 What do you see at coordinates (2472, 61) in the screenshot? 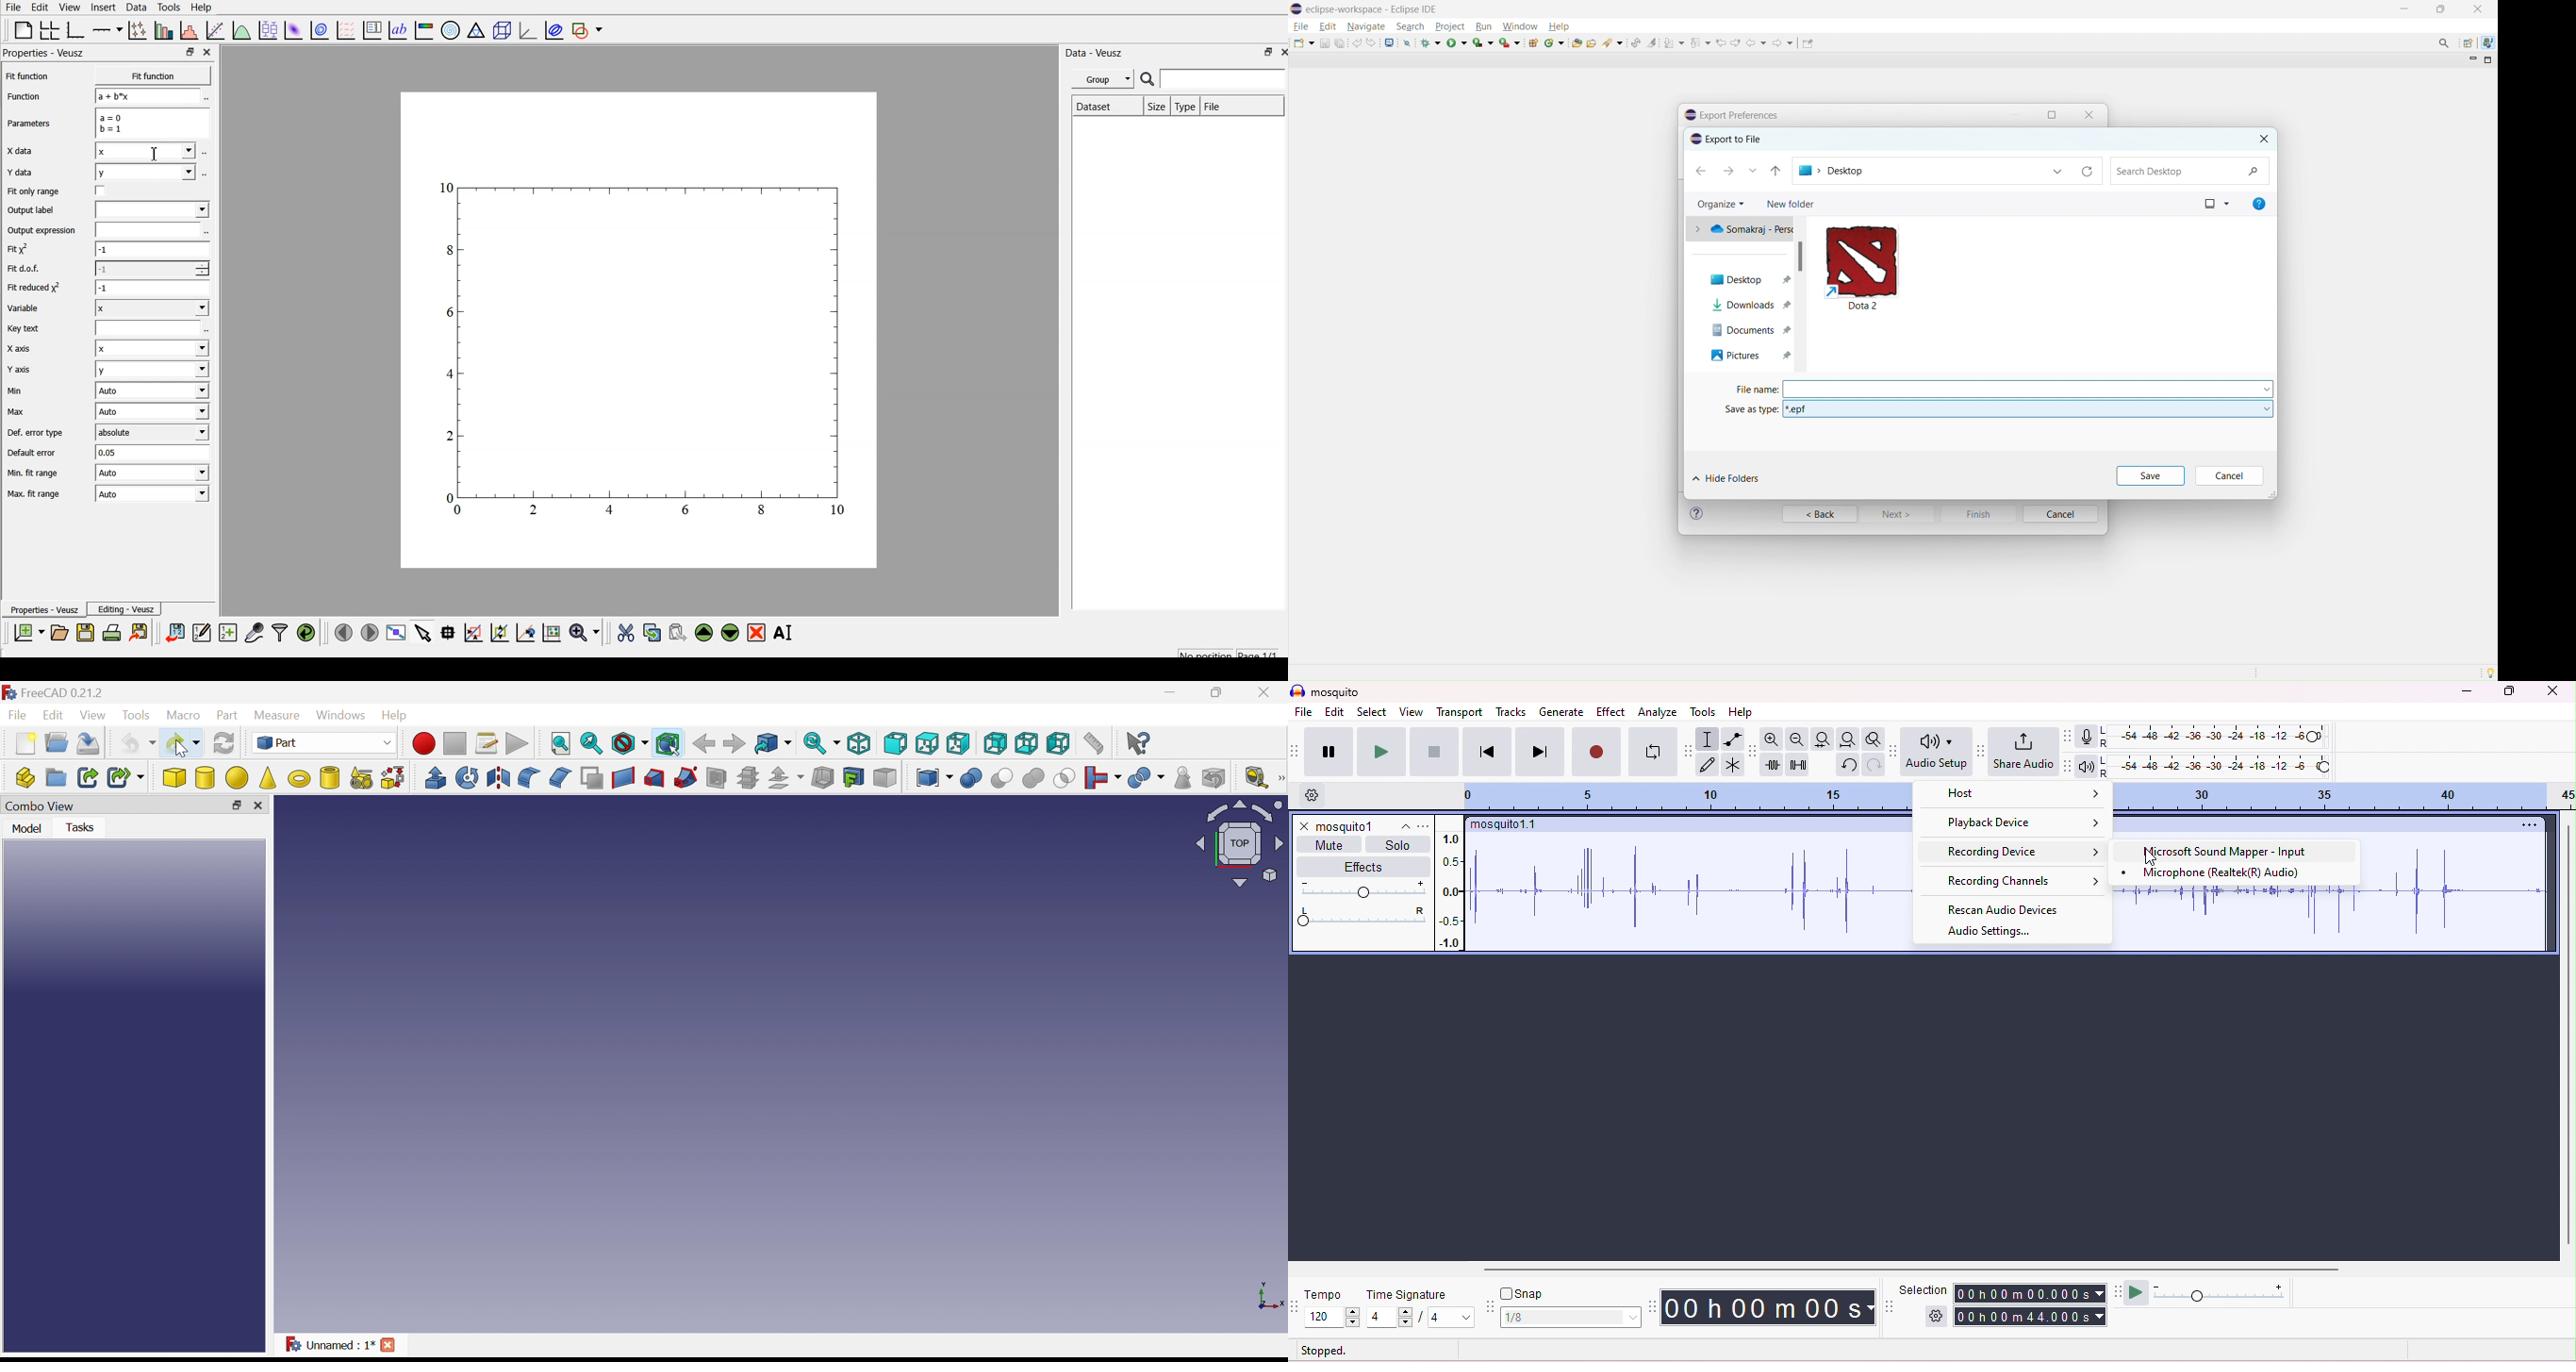
I see `minimize view` at bounding box center [2472, 61].